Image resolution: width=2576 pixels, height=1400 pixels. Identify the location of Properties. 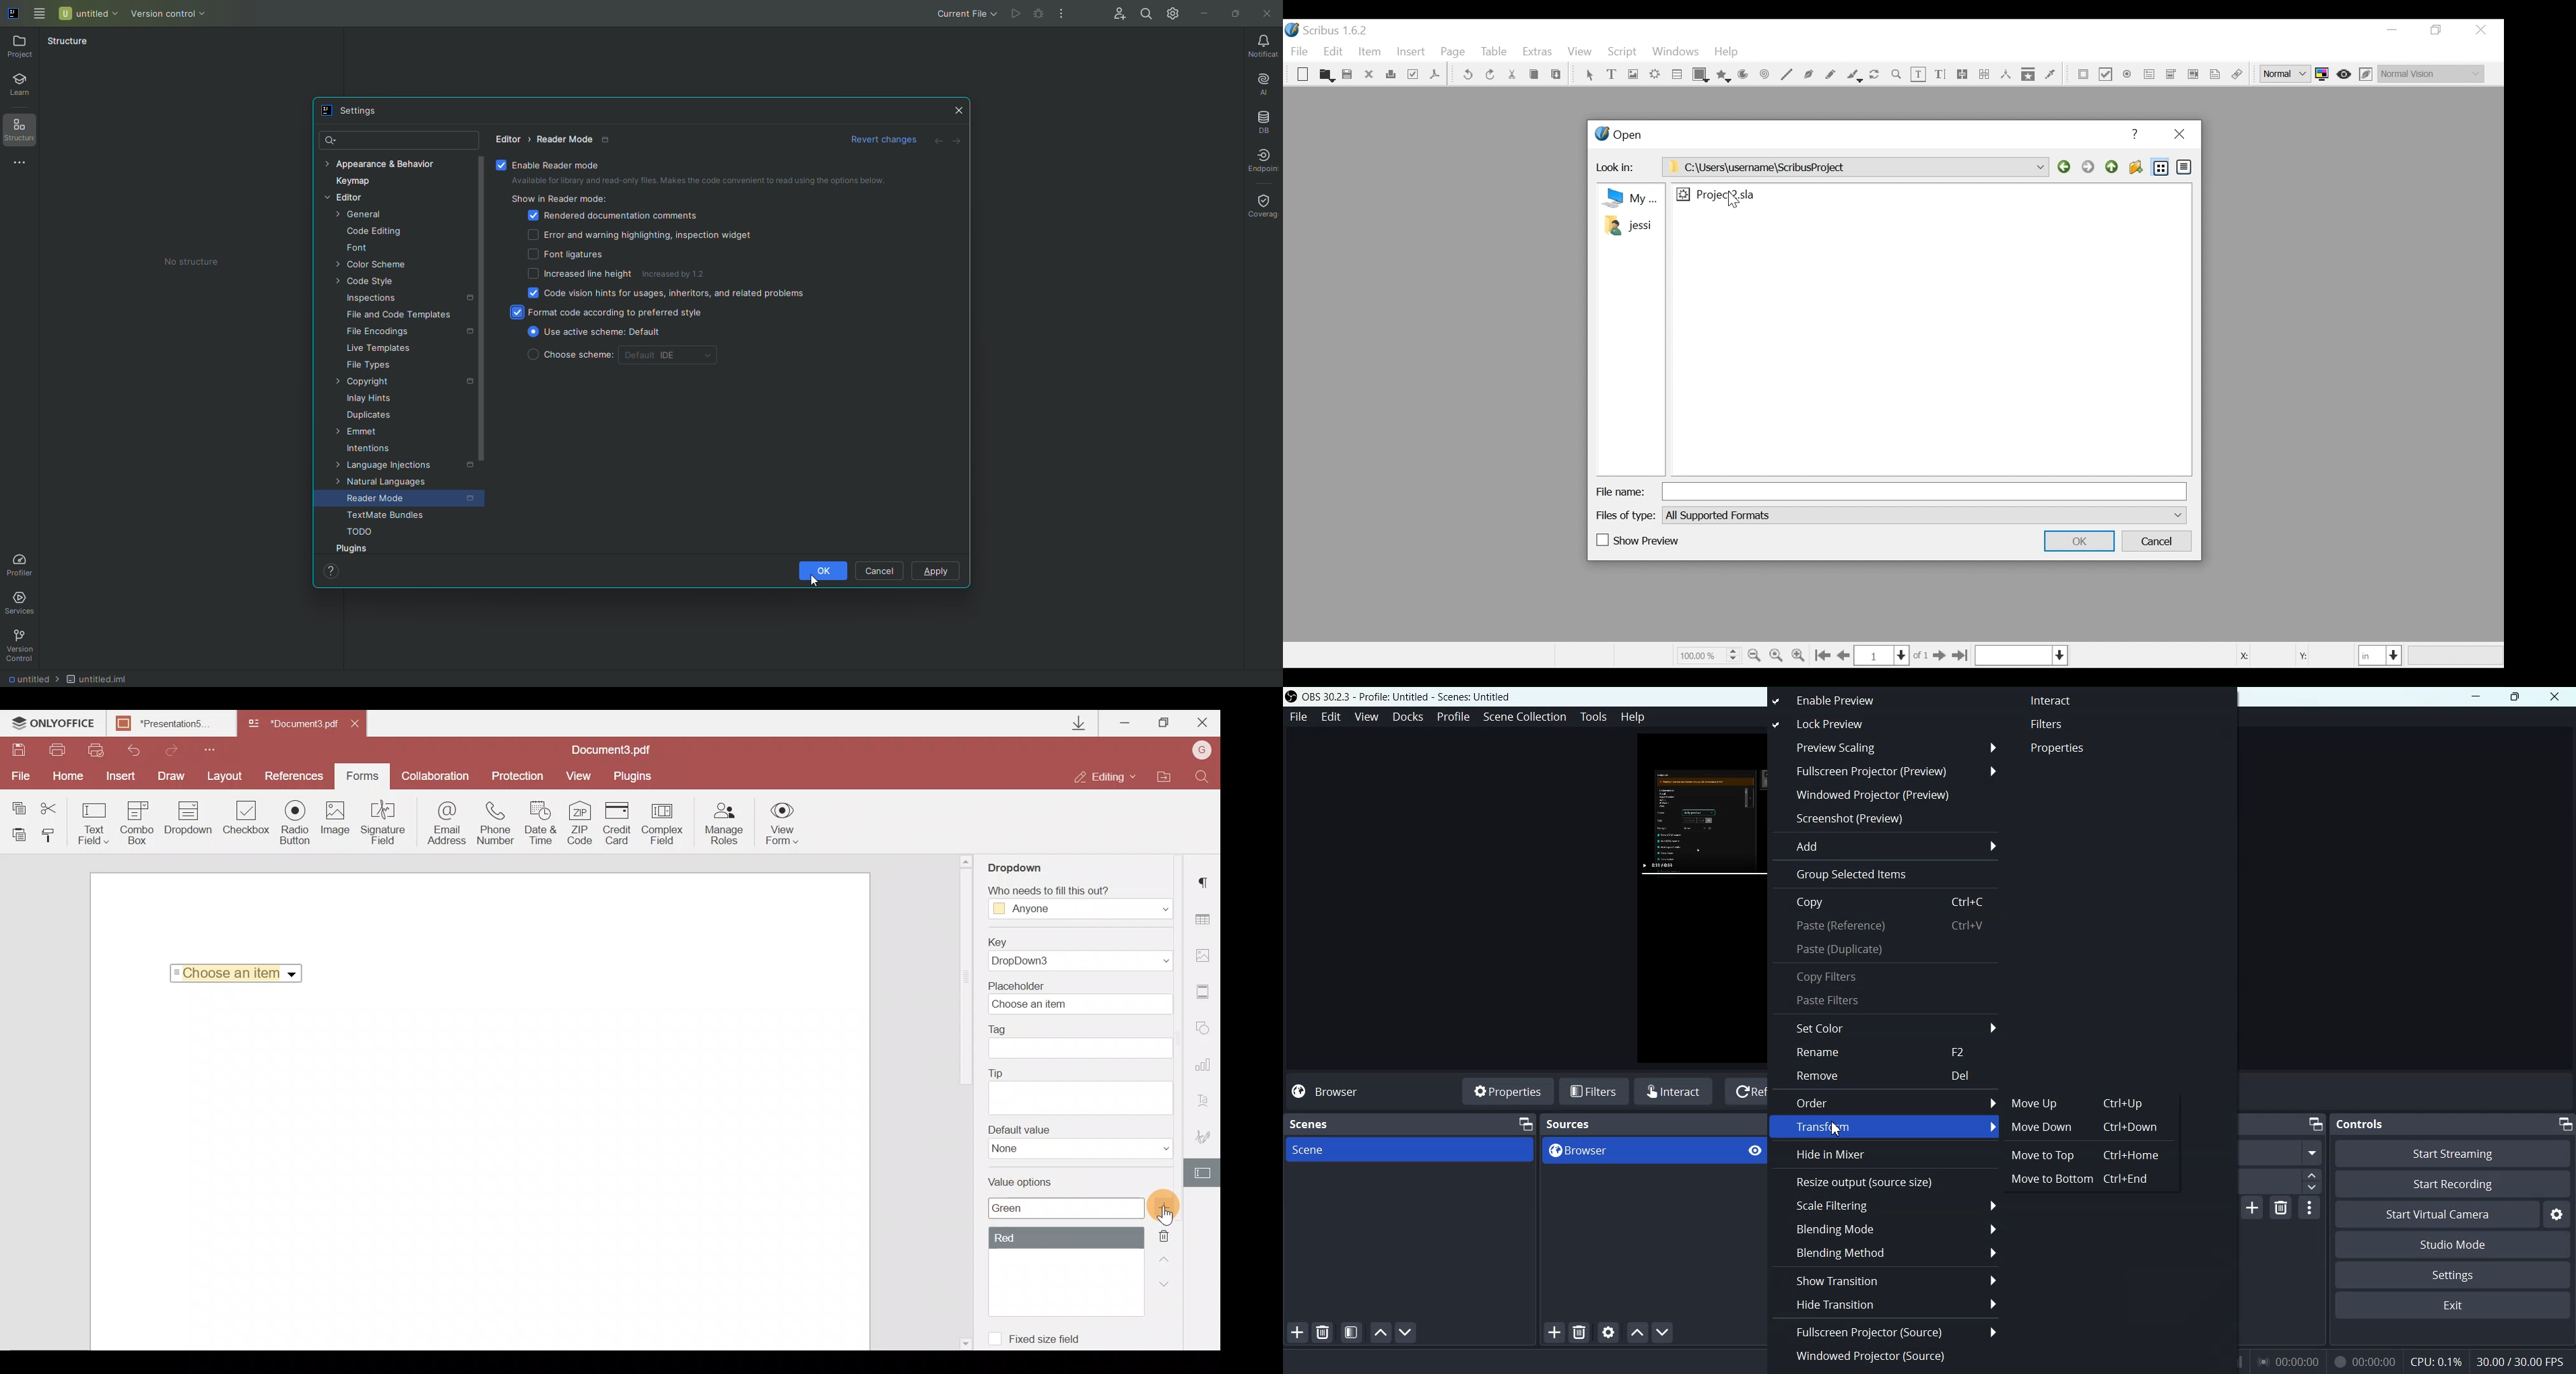
(1506, 1090).